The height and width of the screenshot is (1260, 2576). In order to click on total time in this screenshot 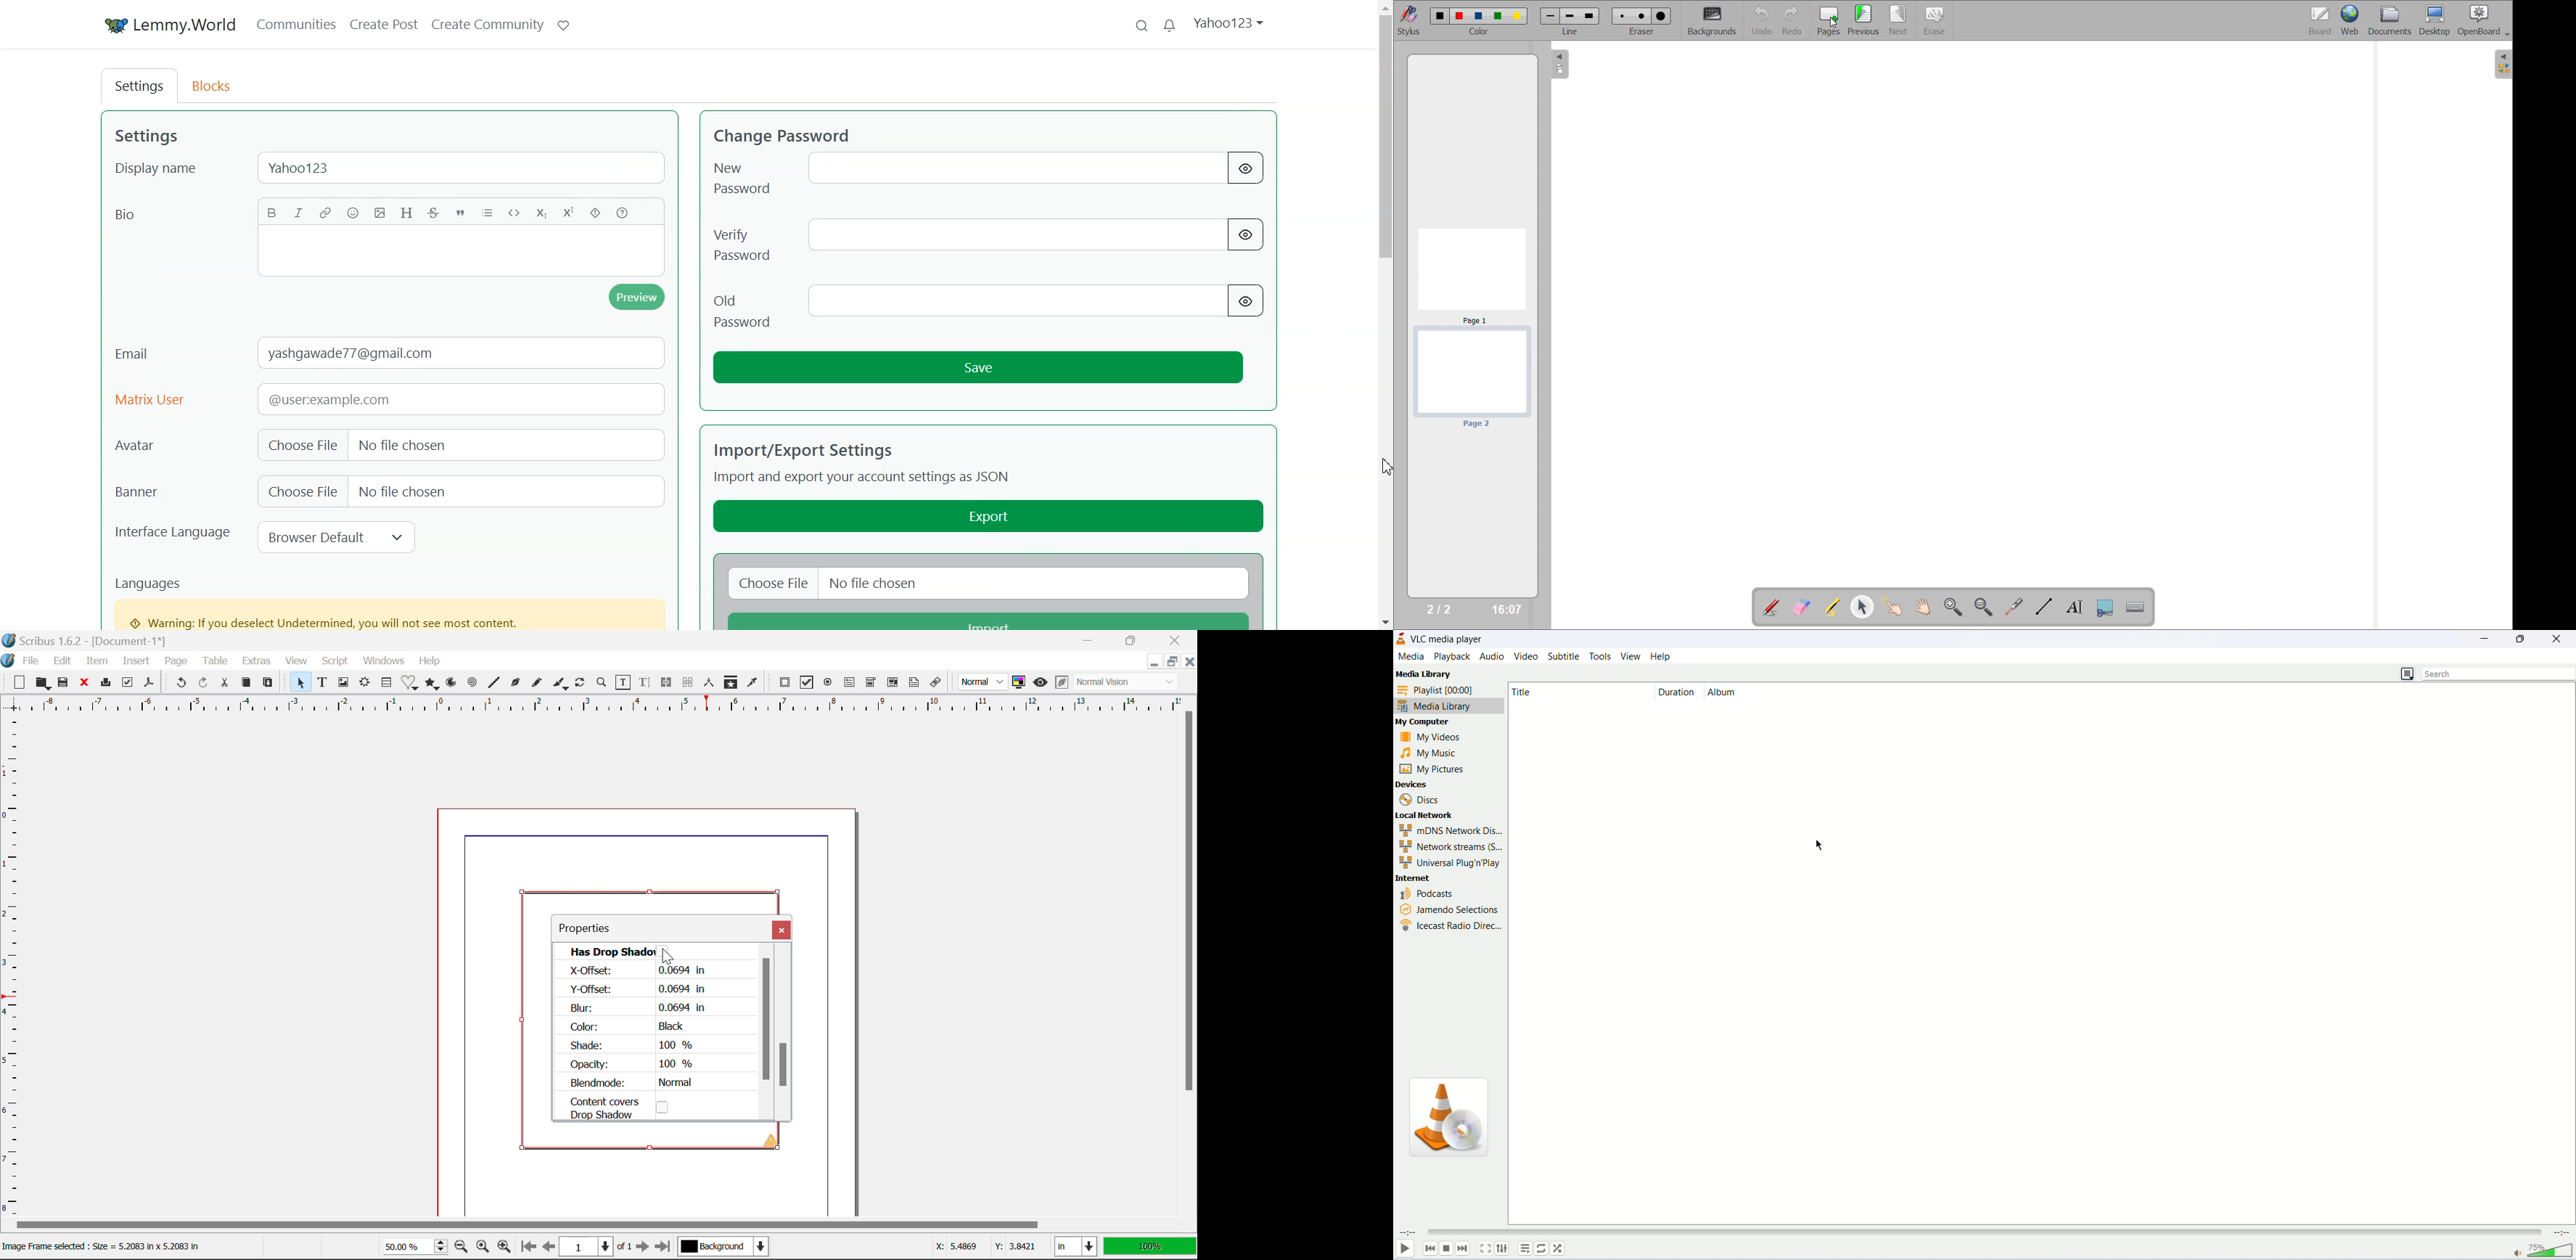, I will do `click(2563, 1231)`.